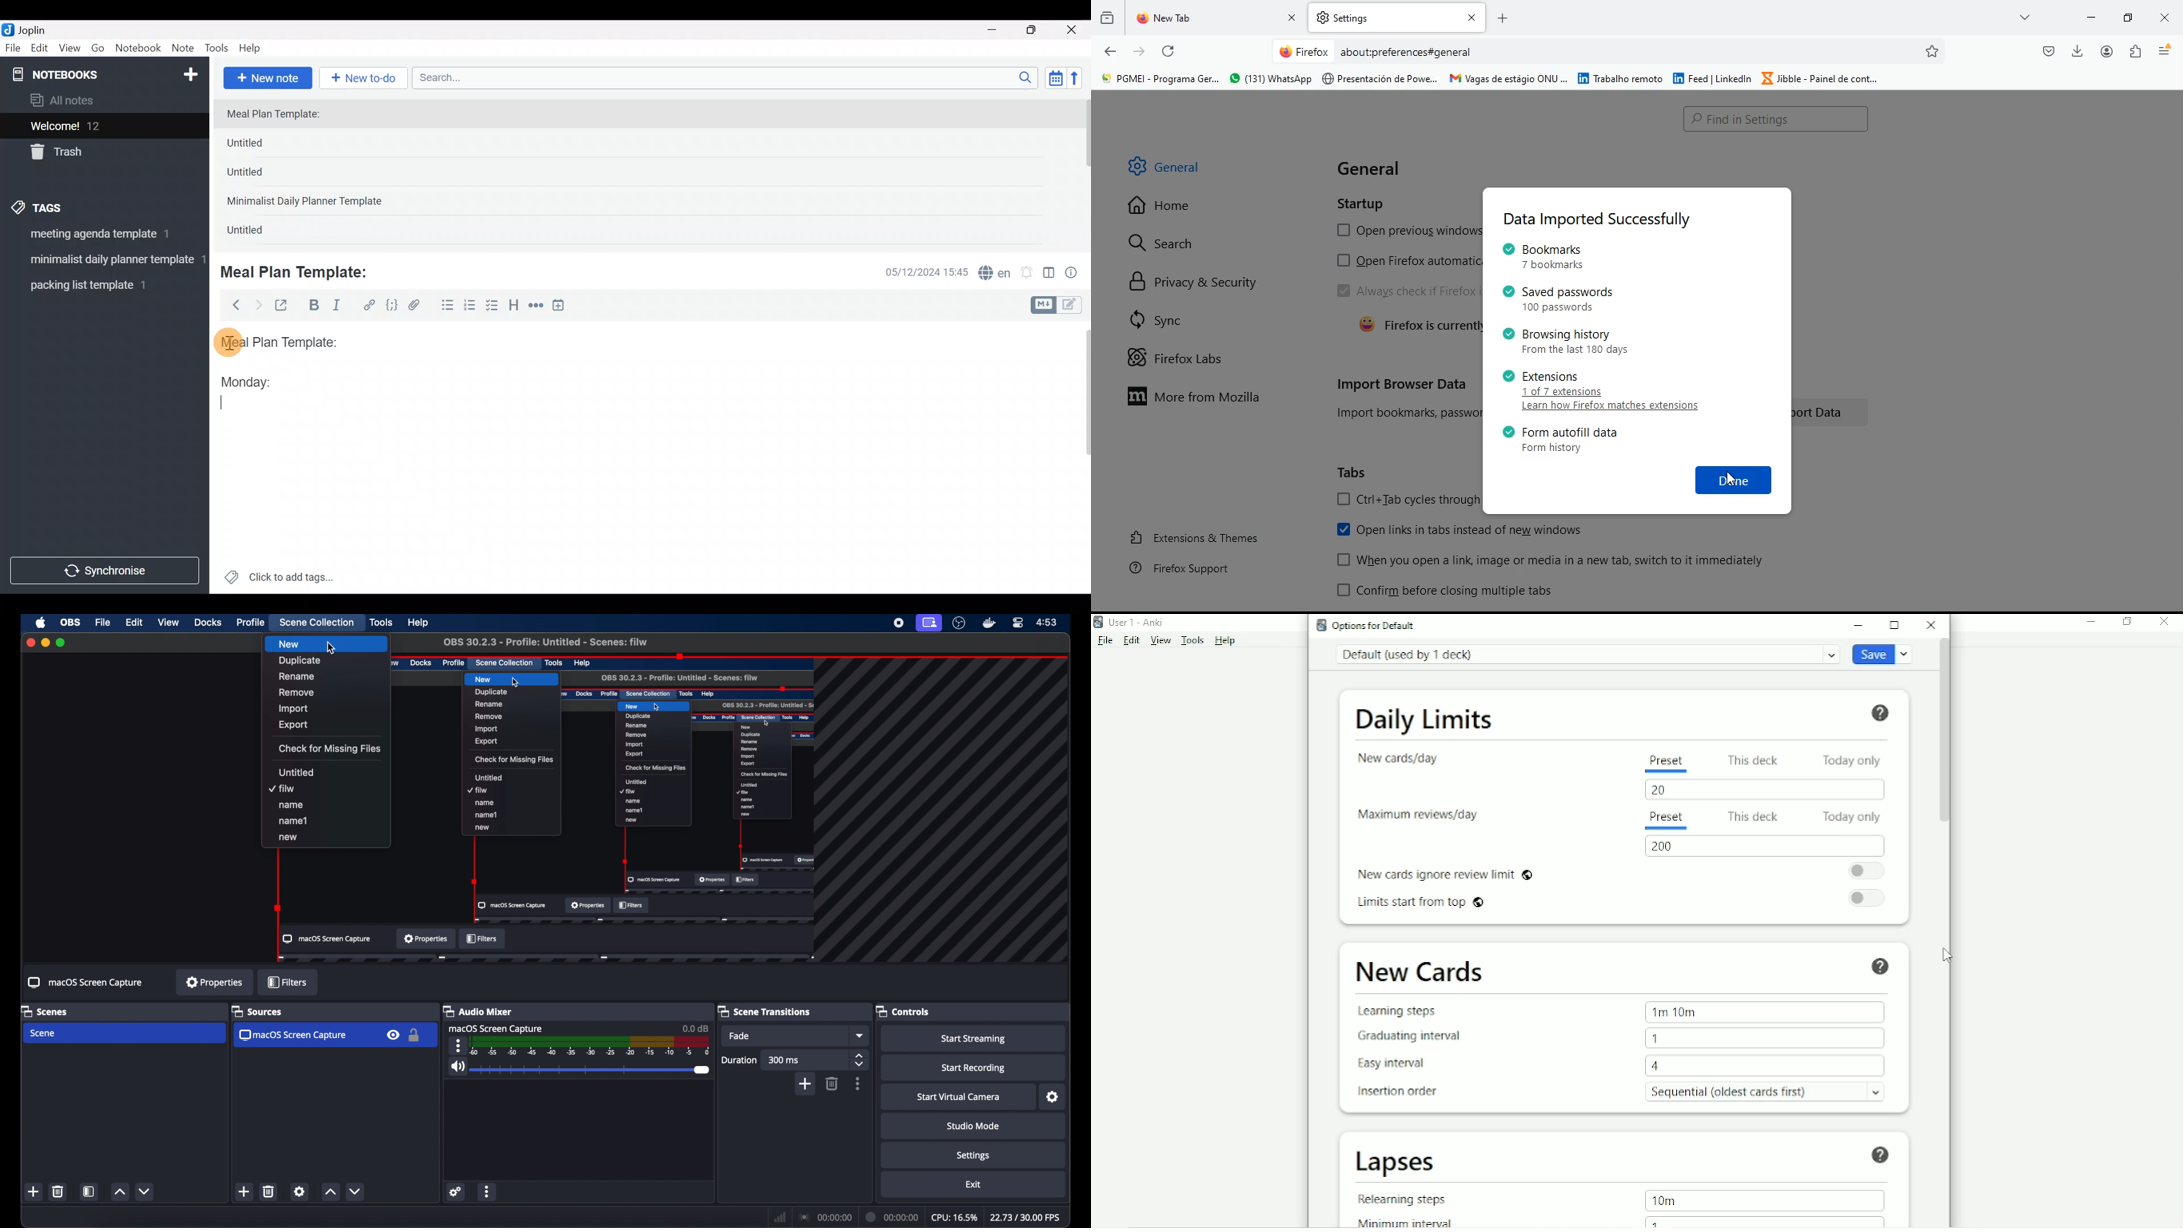  Describe the element at coordinates (333, 647) in the screenshot. I see `cursor` at that location.